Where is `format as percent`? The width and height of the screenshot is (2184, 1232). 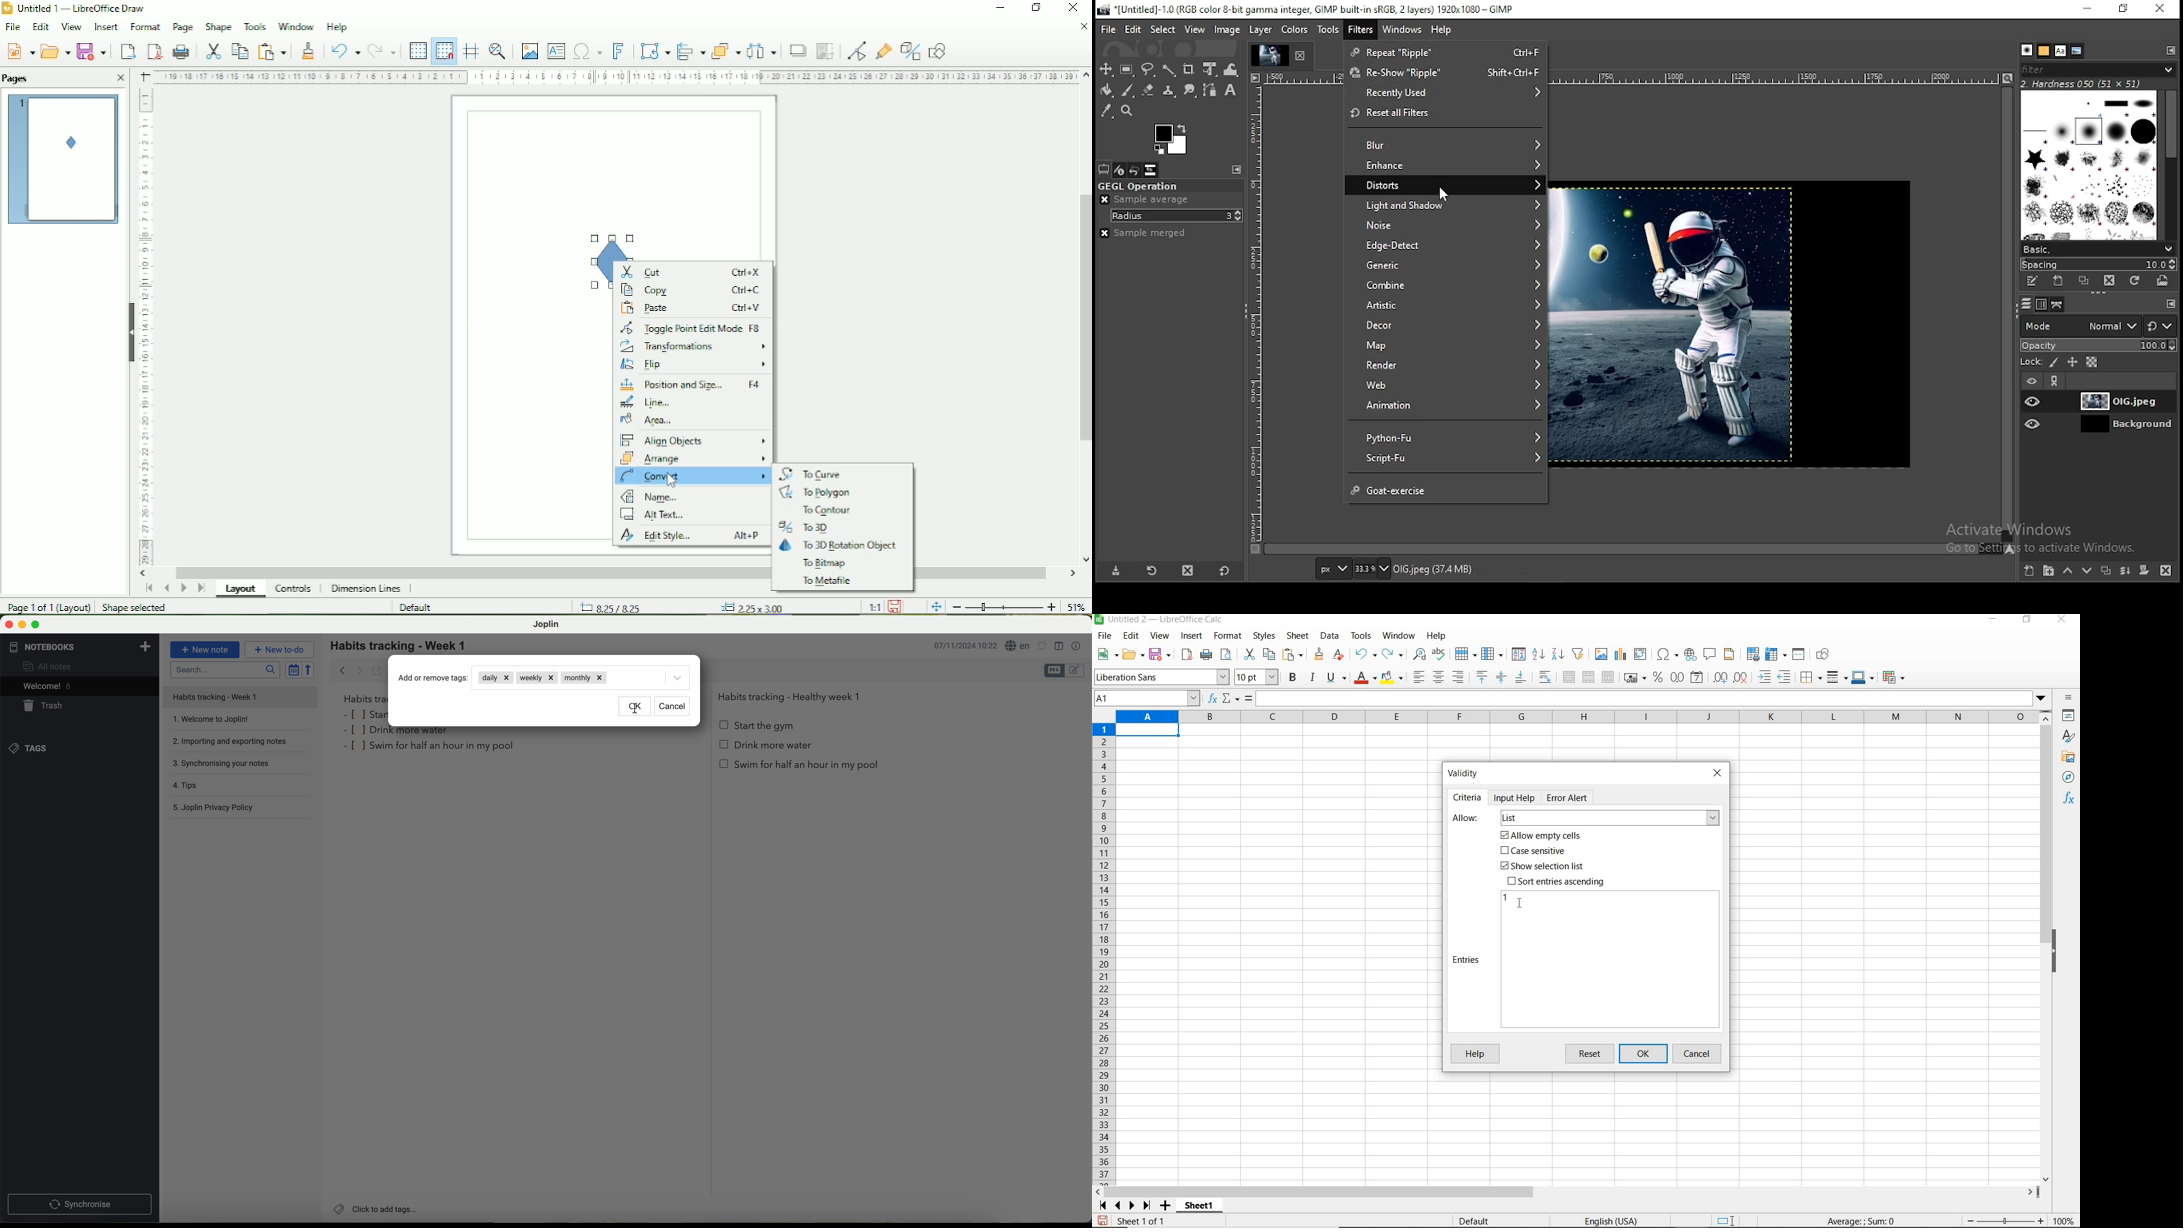
format as percent is located at coordinates (1658, 678).